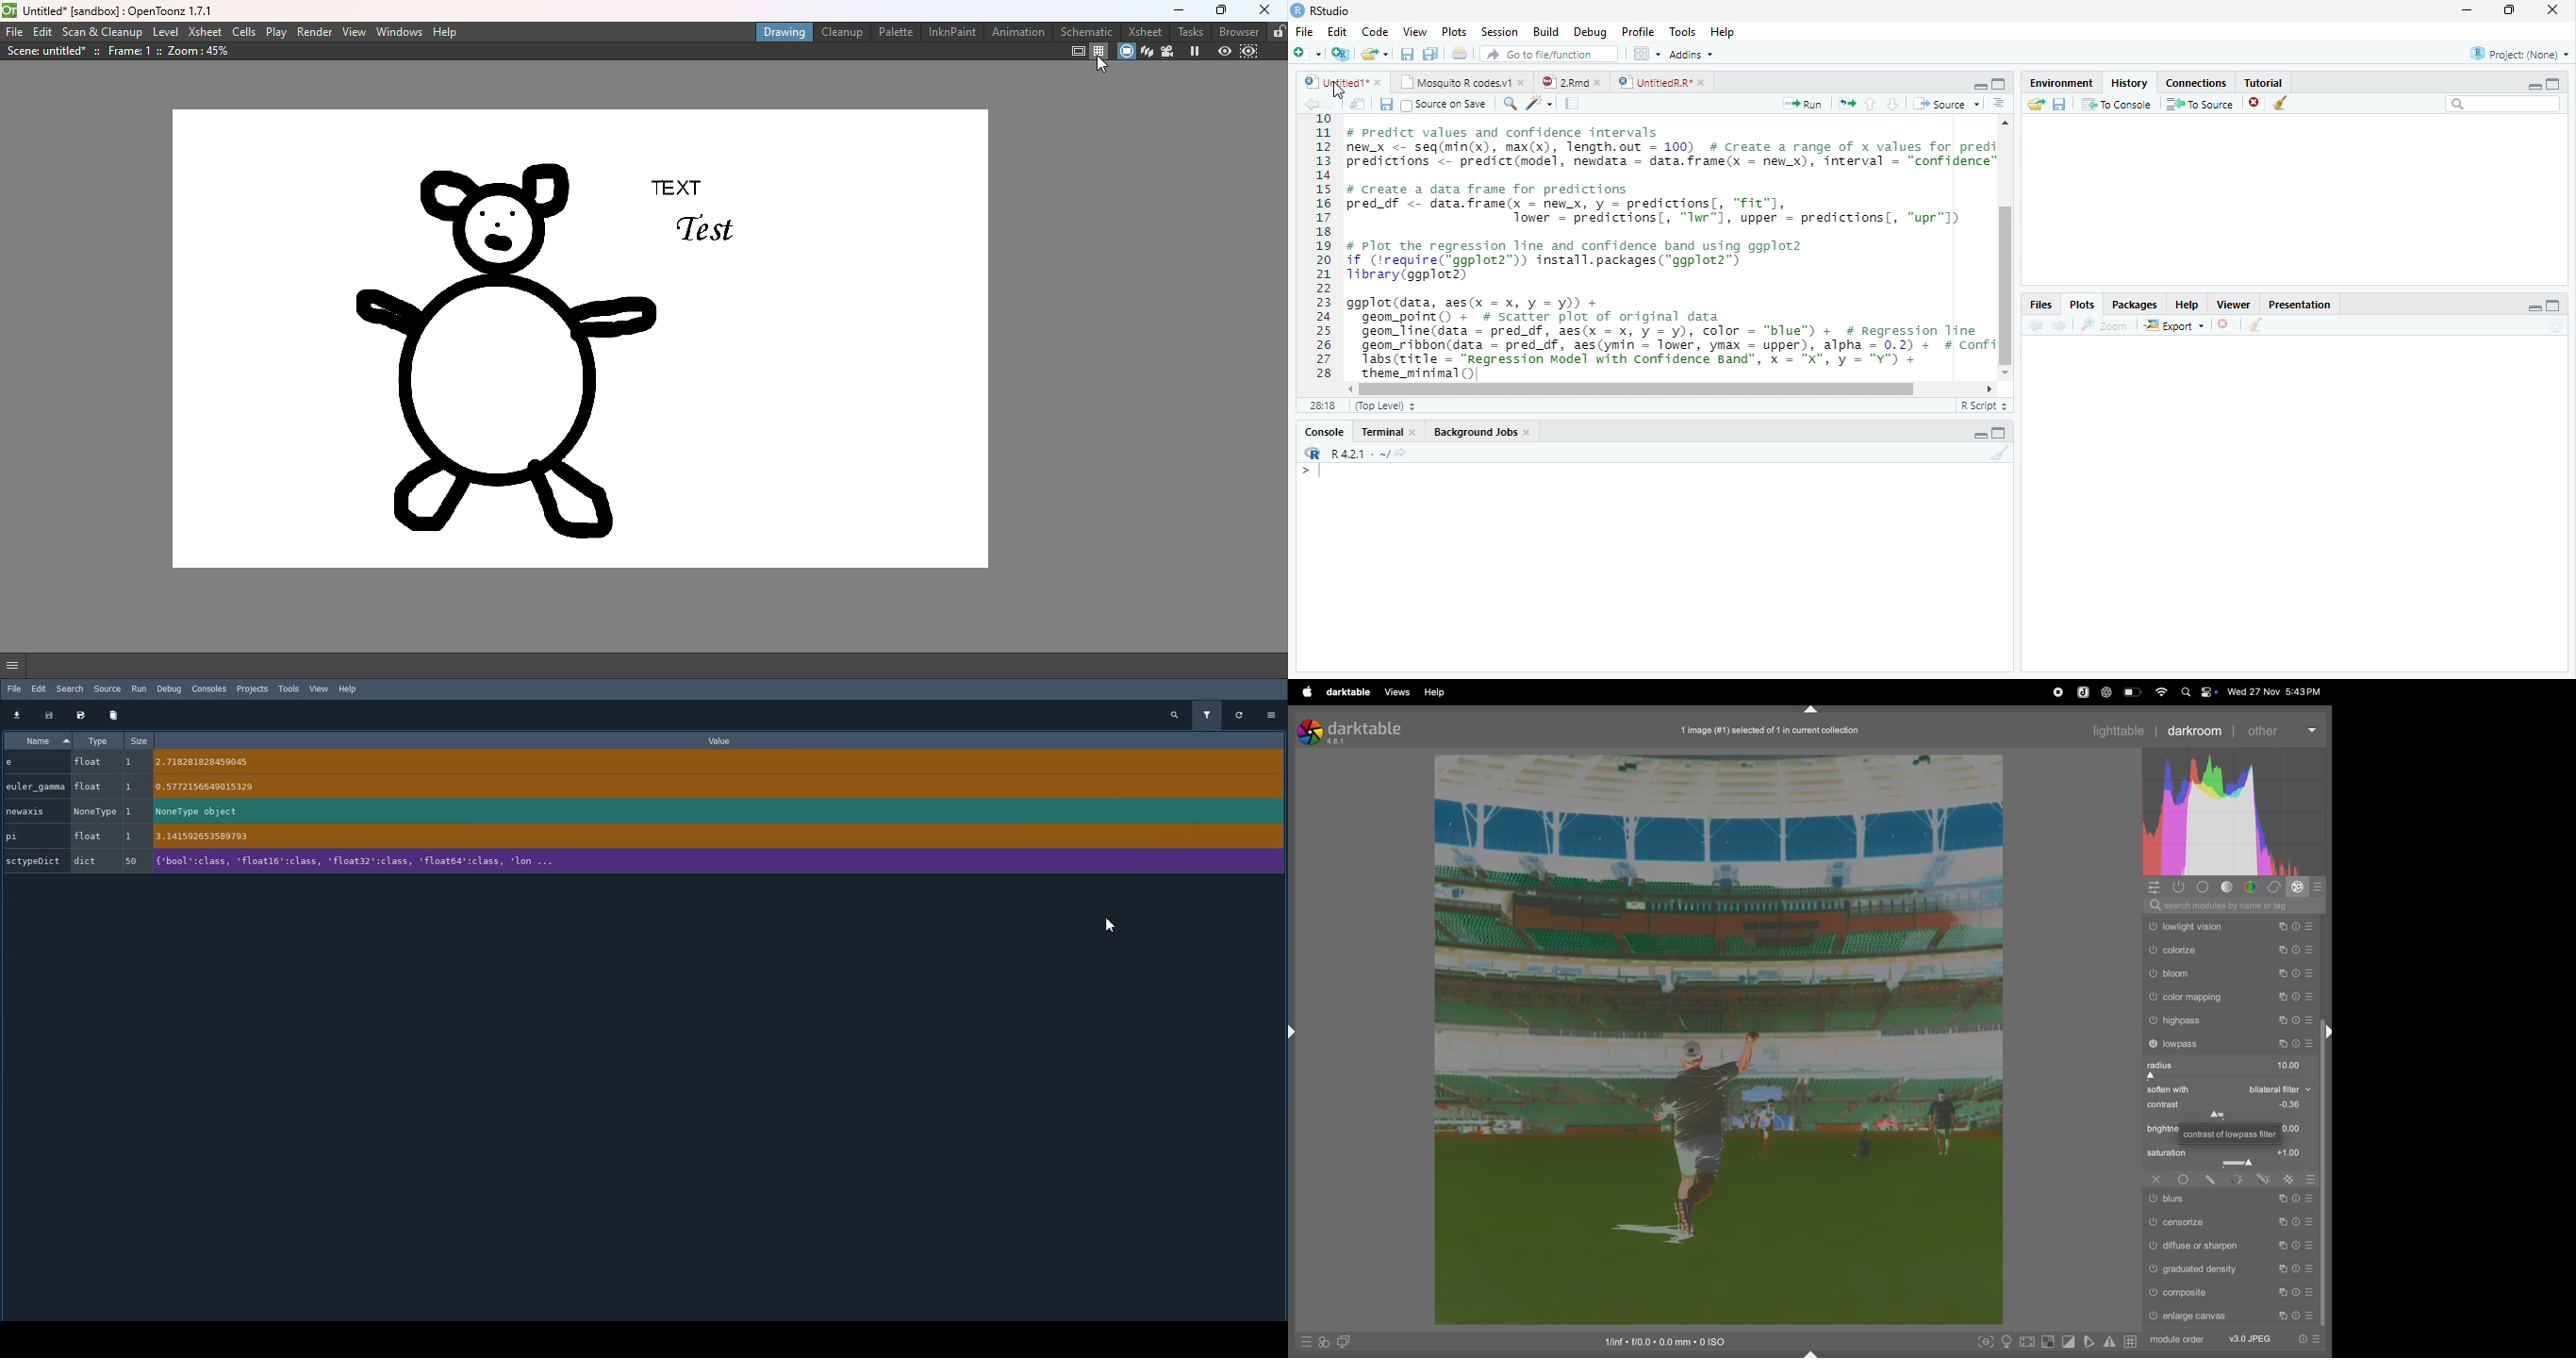  I want to click on back, so click(1309, 105).